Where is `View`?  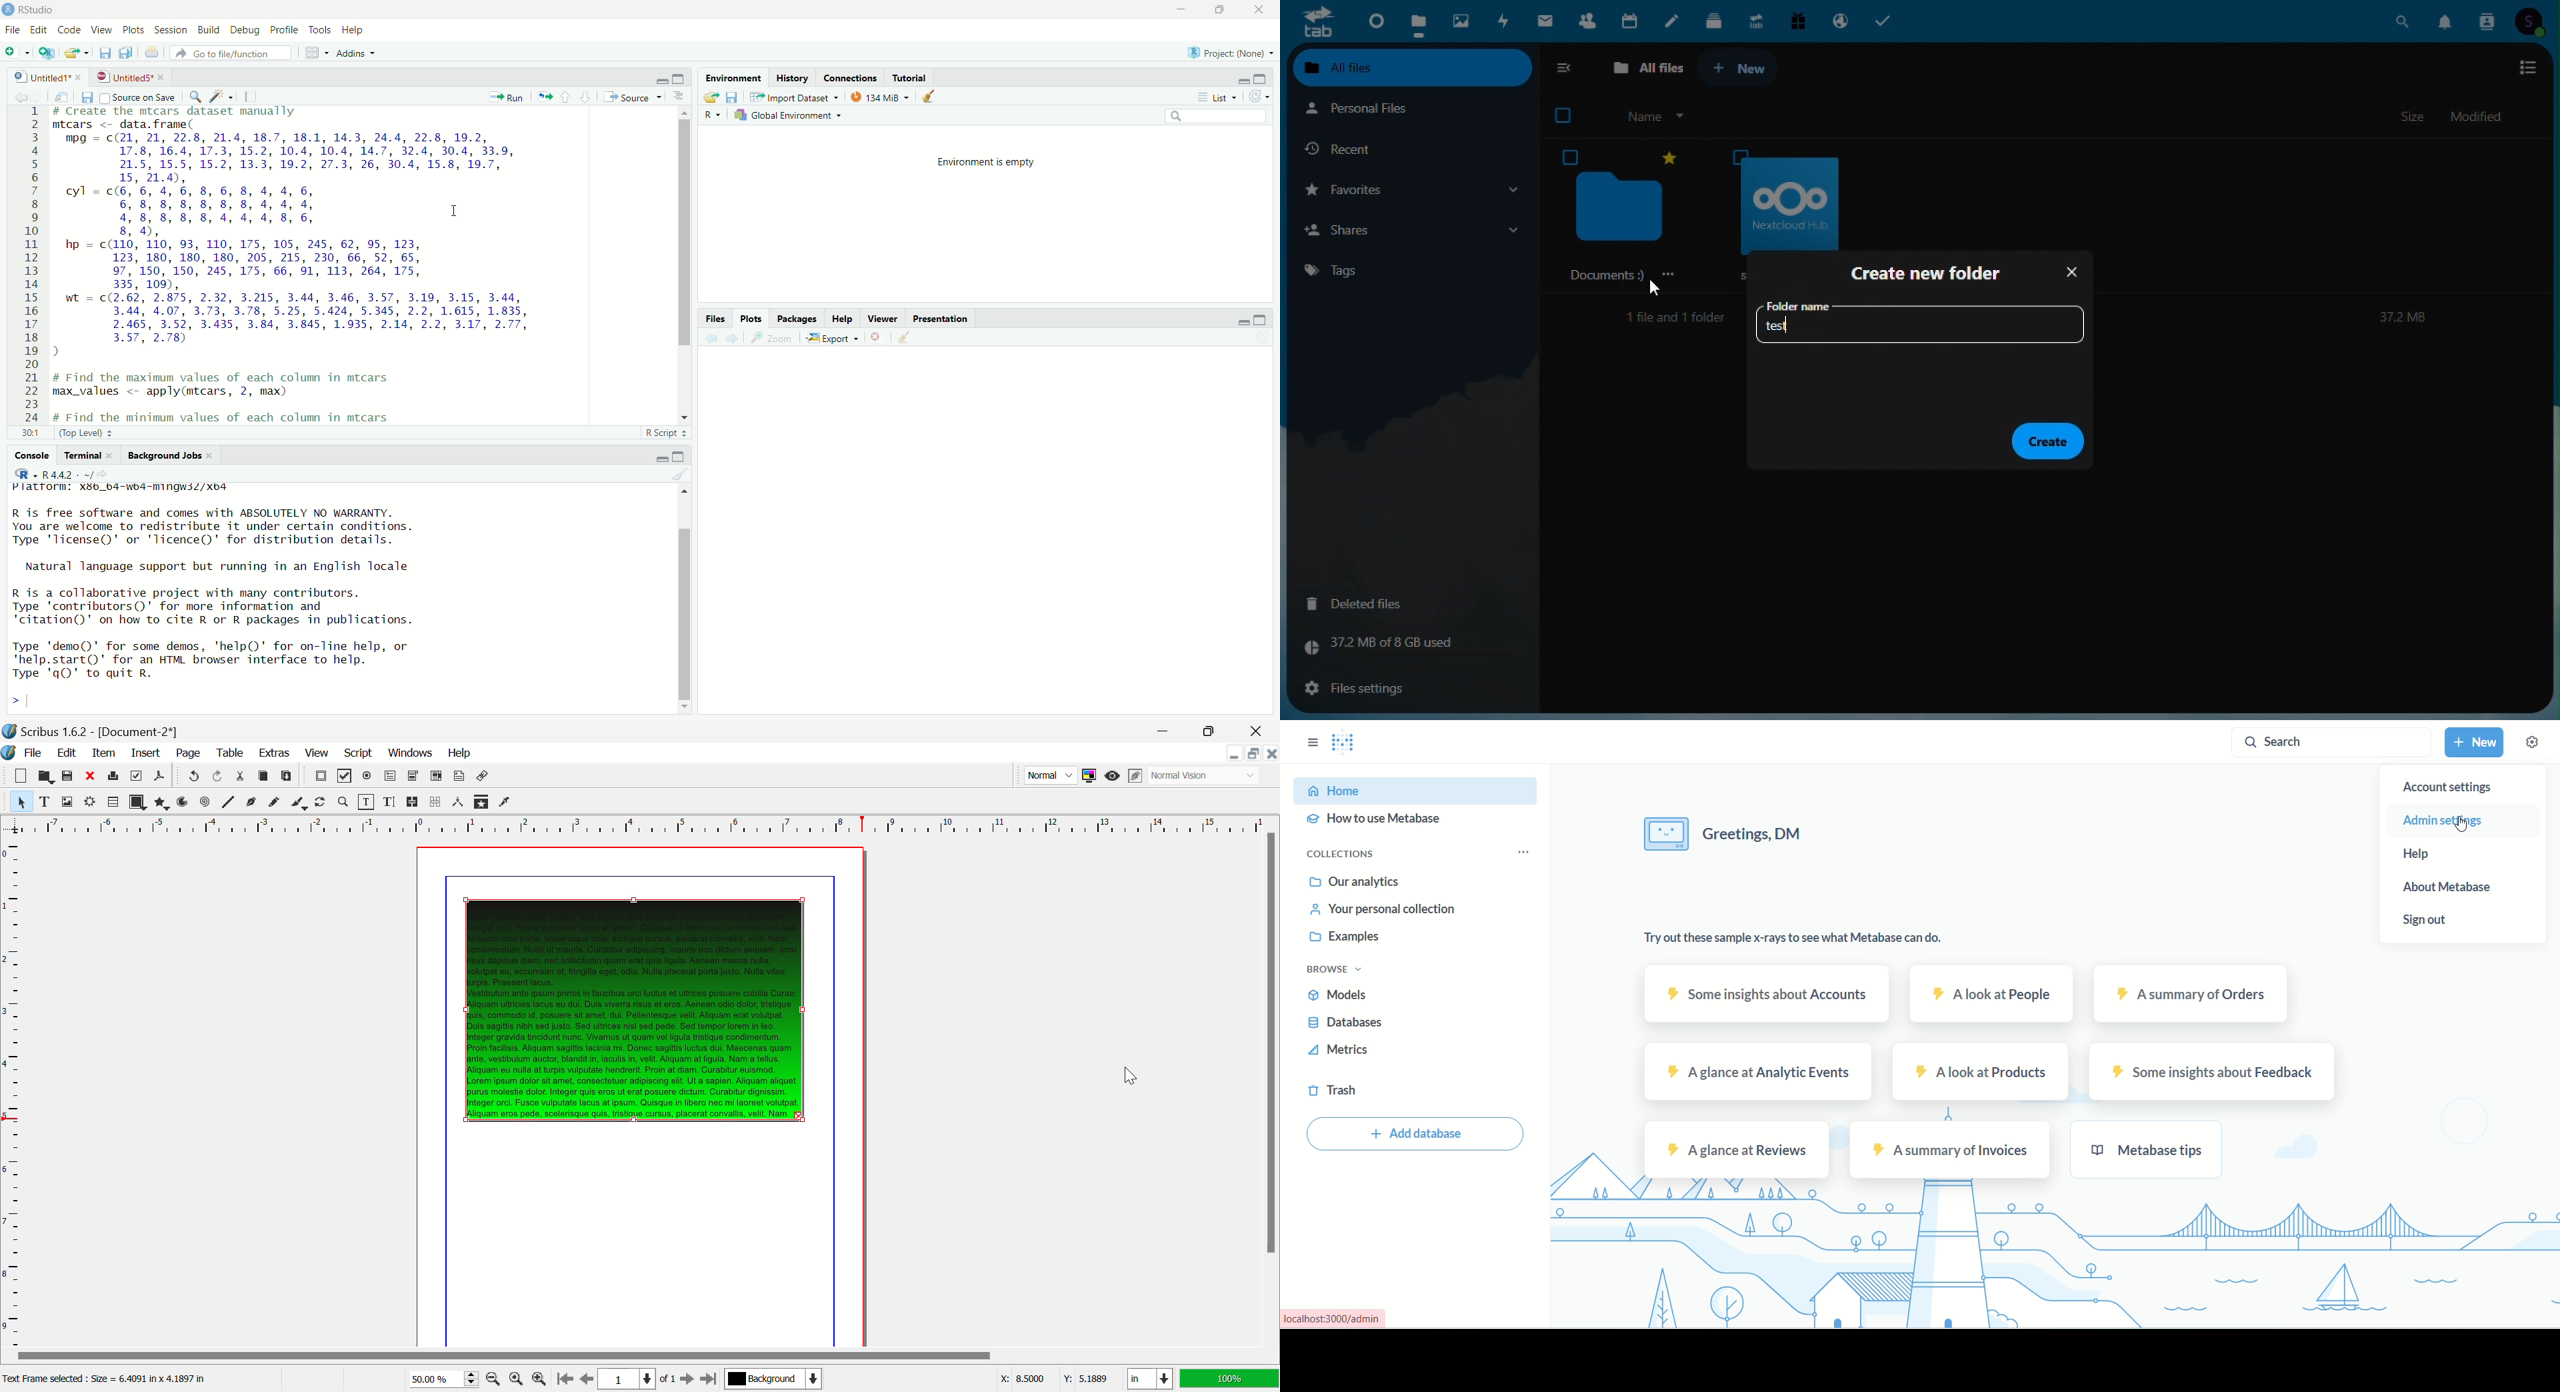 View is located at coordinates (316, 753).